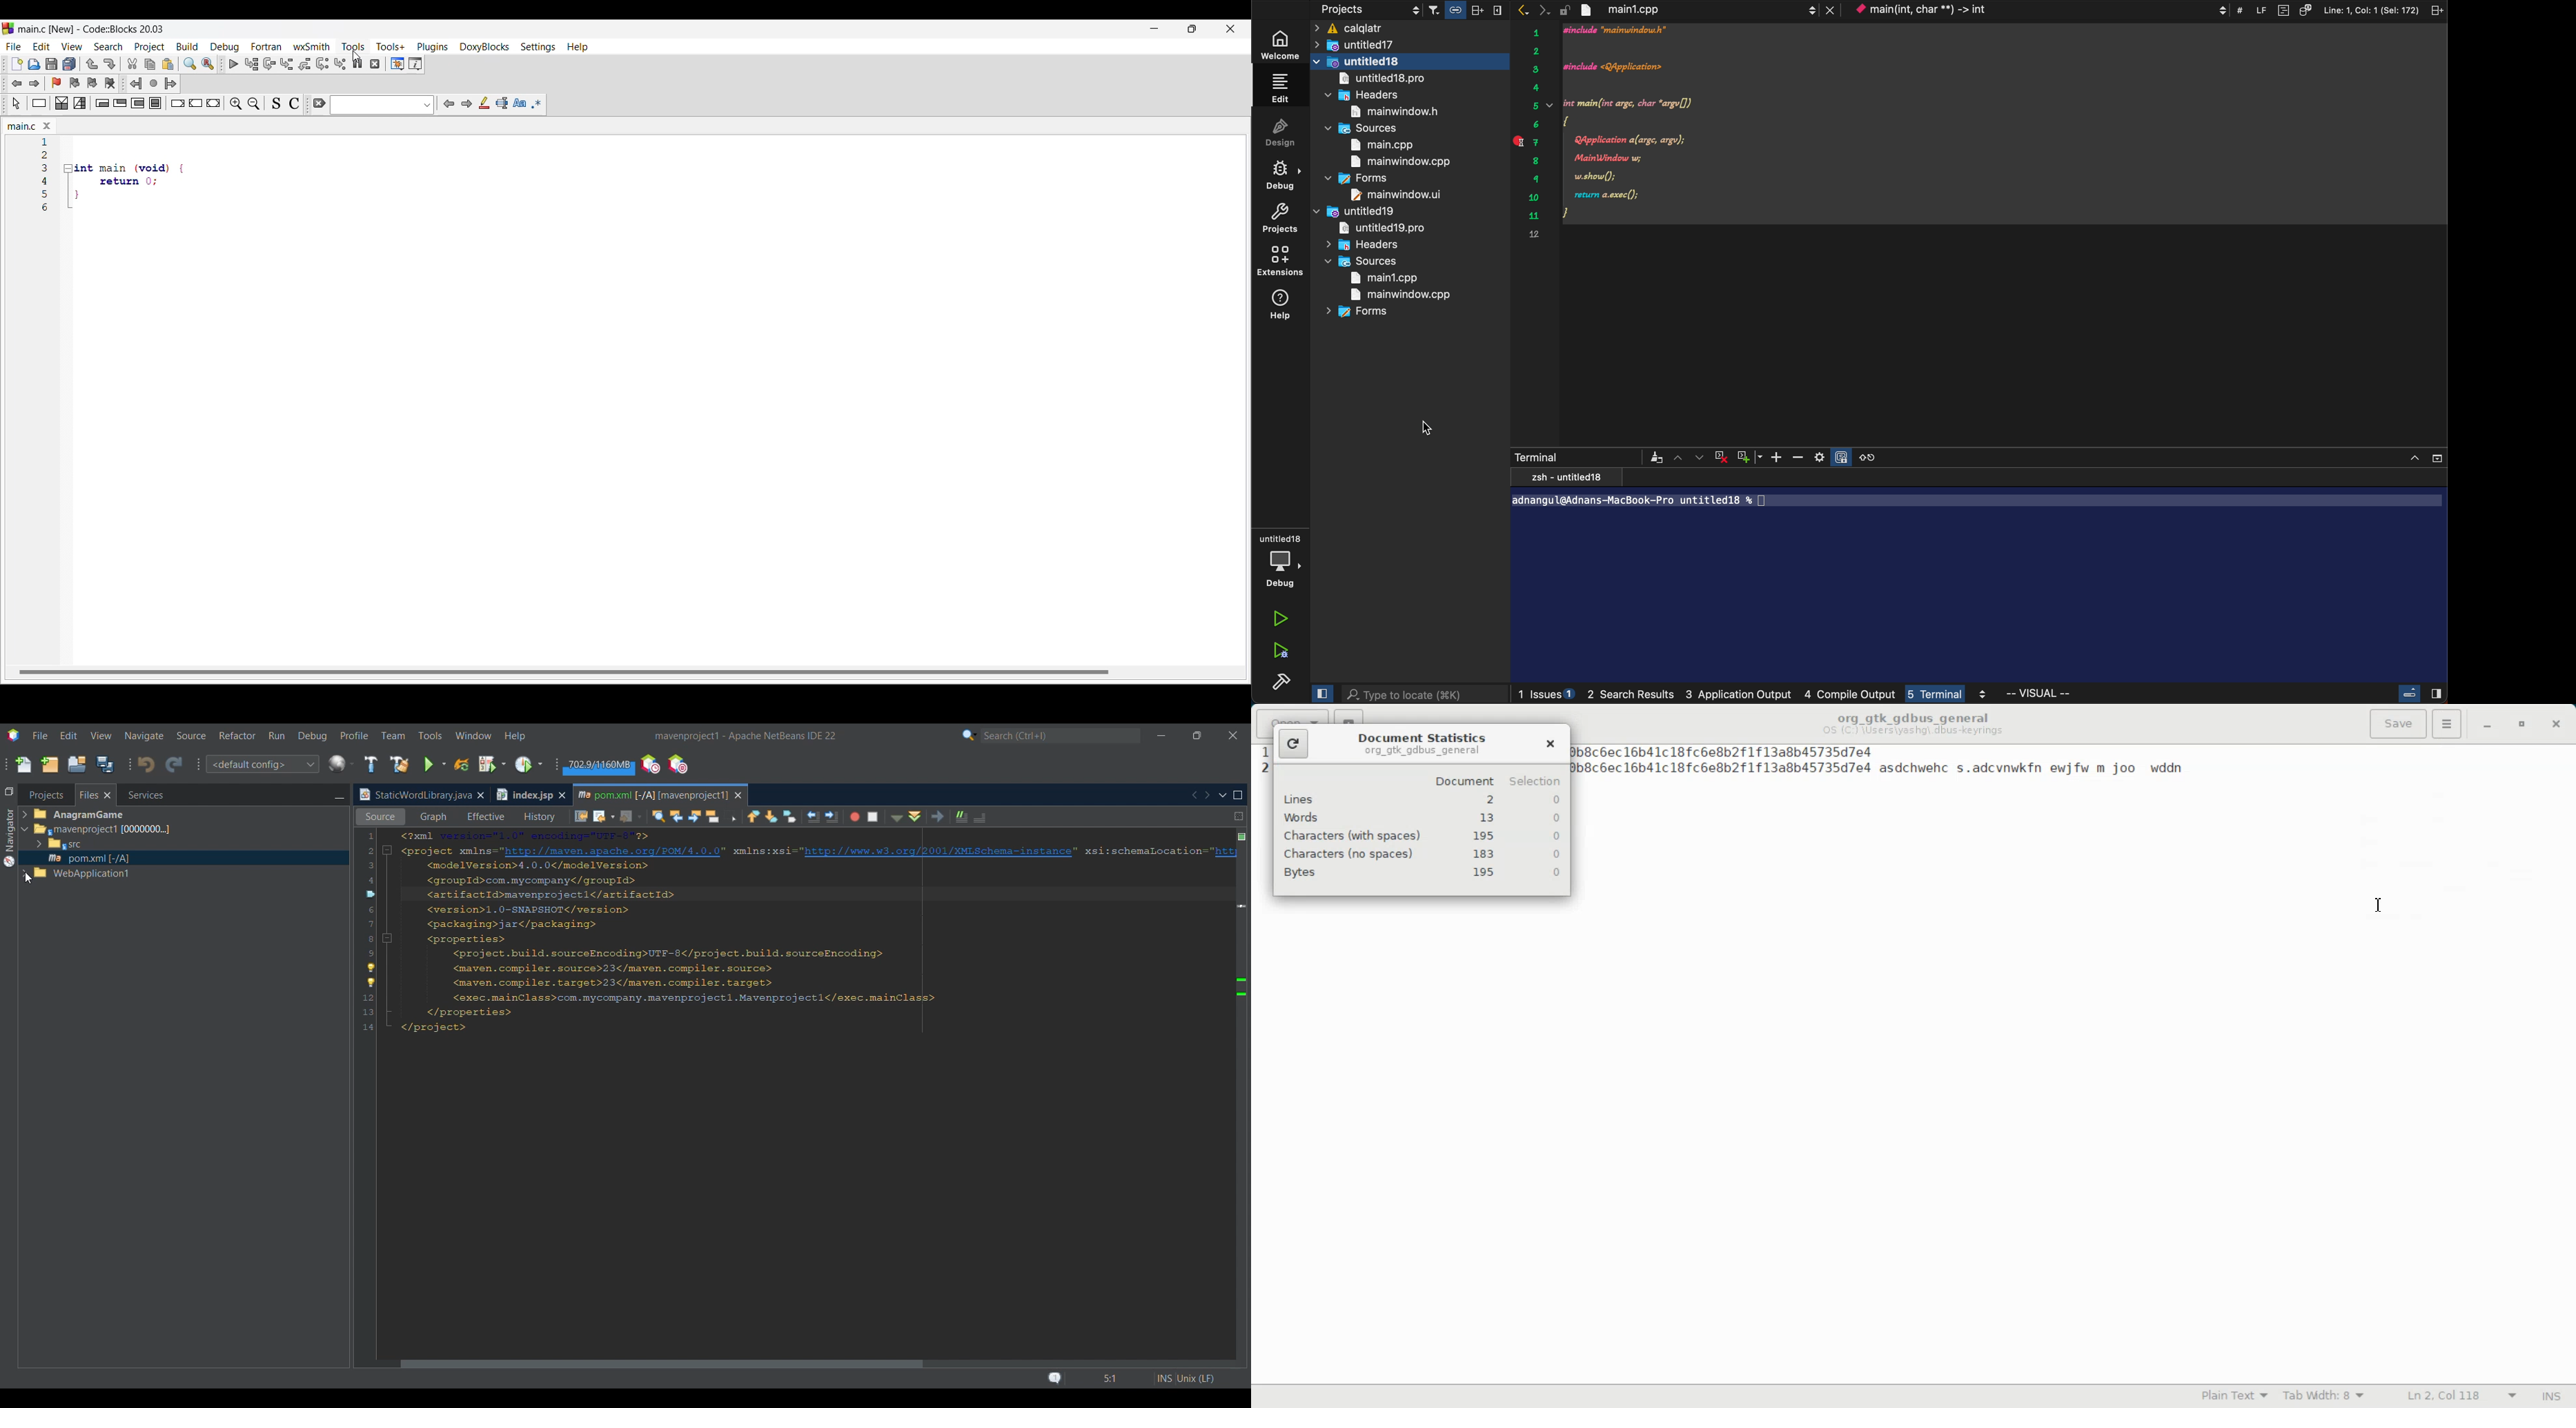 The width and height of the screenshot is (2576, 1428). I want to click on cursor, so click(1428, 427).